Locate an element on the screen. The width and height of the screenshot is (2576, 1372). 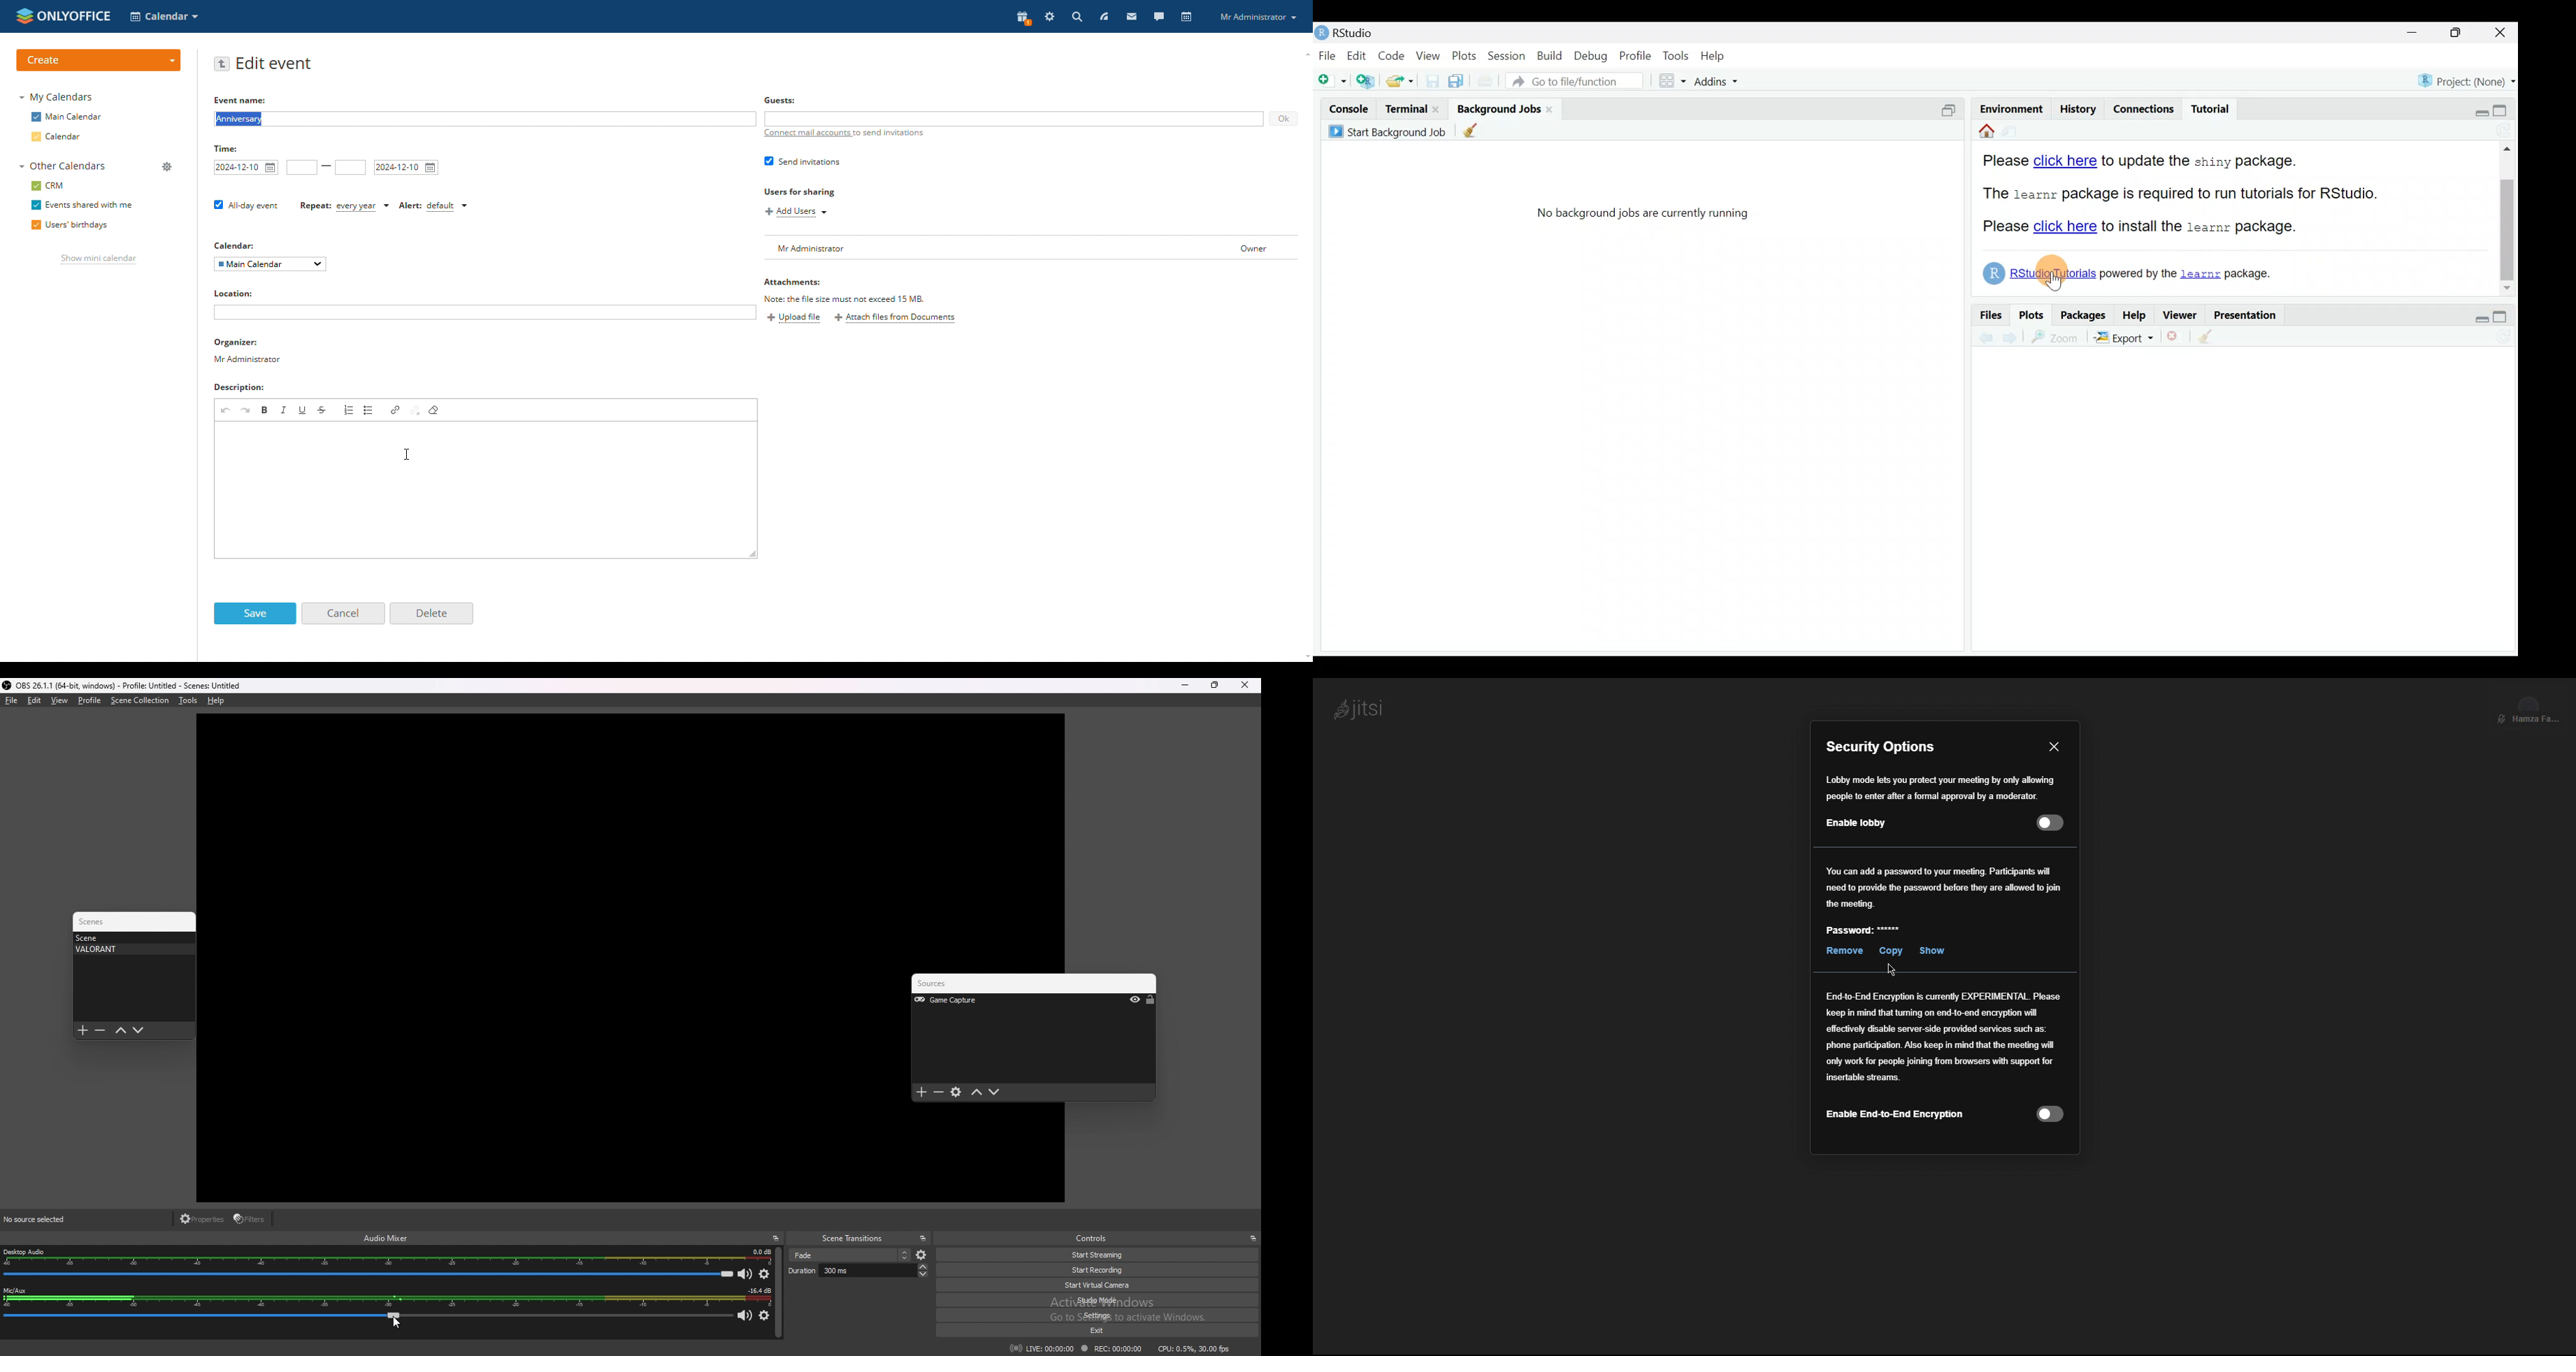
Remove the current plot is located at coordinates (2175, 336).